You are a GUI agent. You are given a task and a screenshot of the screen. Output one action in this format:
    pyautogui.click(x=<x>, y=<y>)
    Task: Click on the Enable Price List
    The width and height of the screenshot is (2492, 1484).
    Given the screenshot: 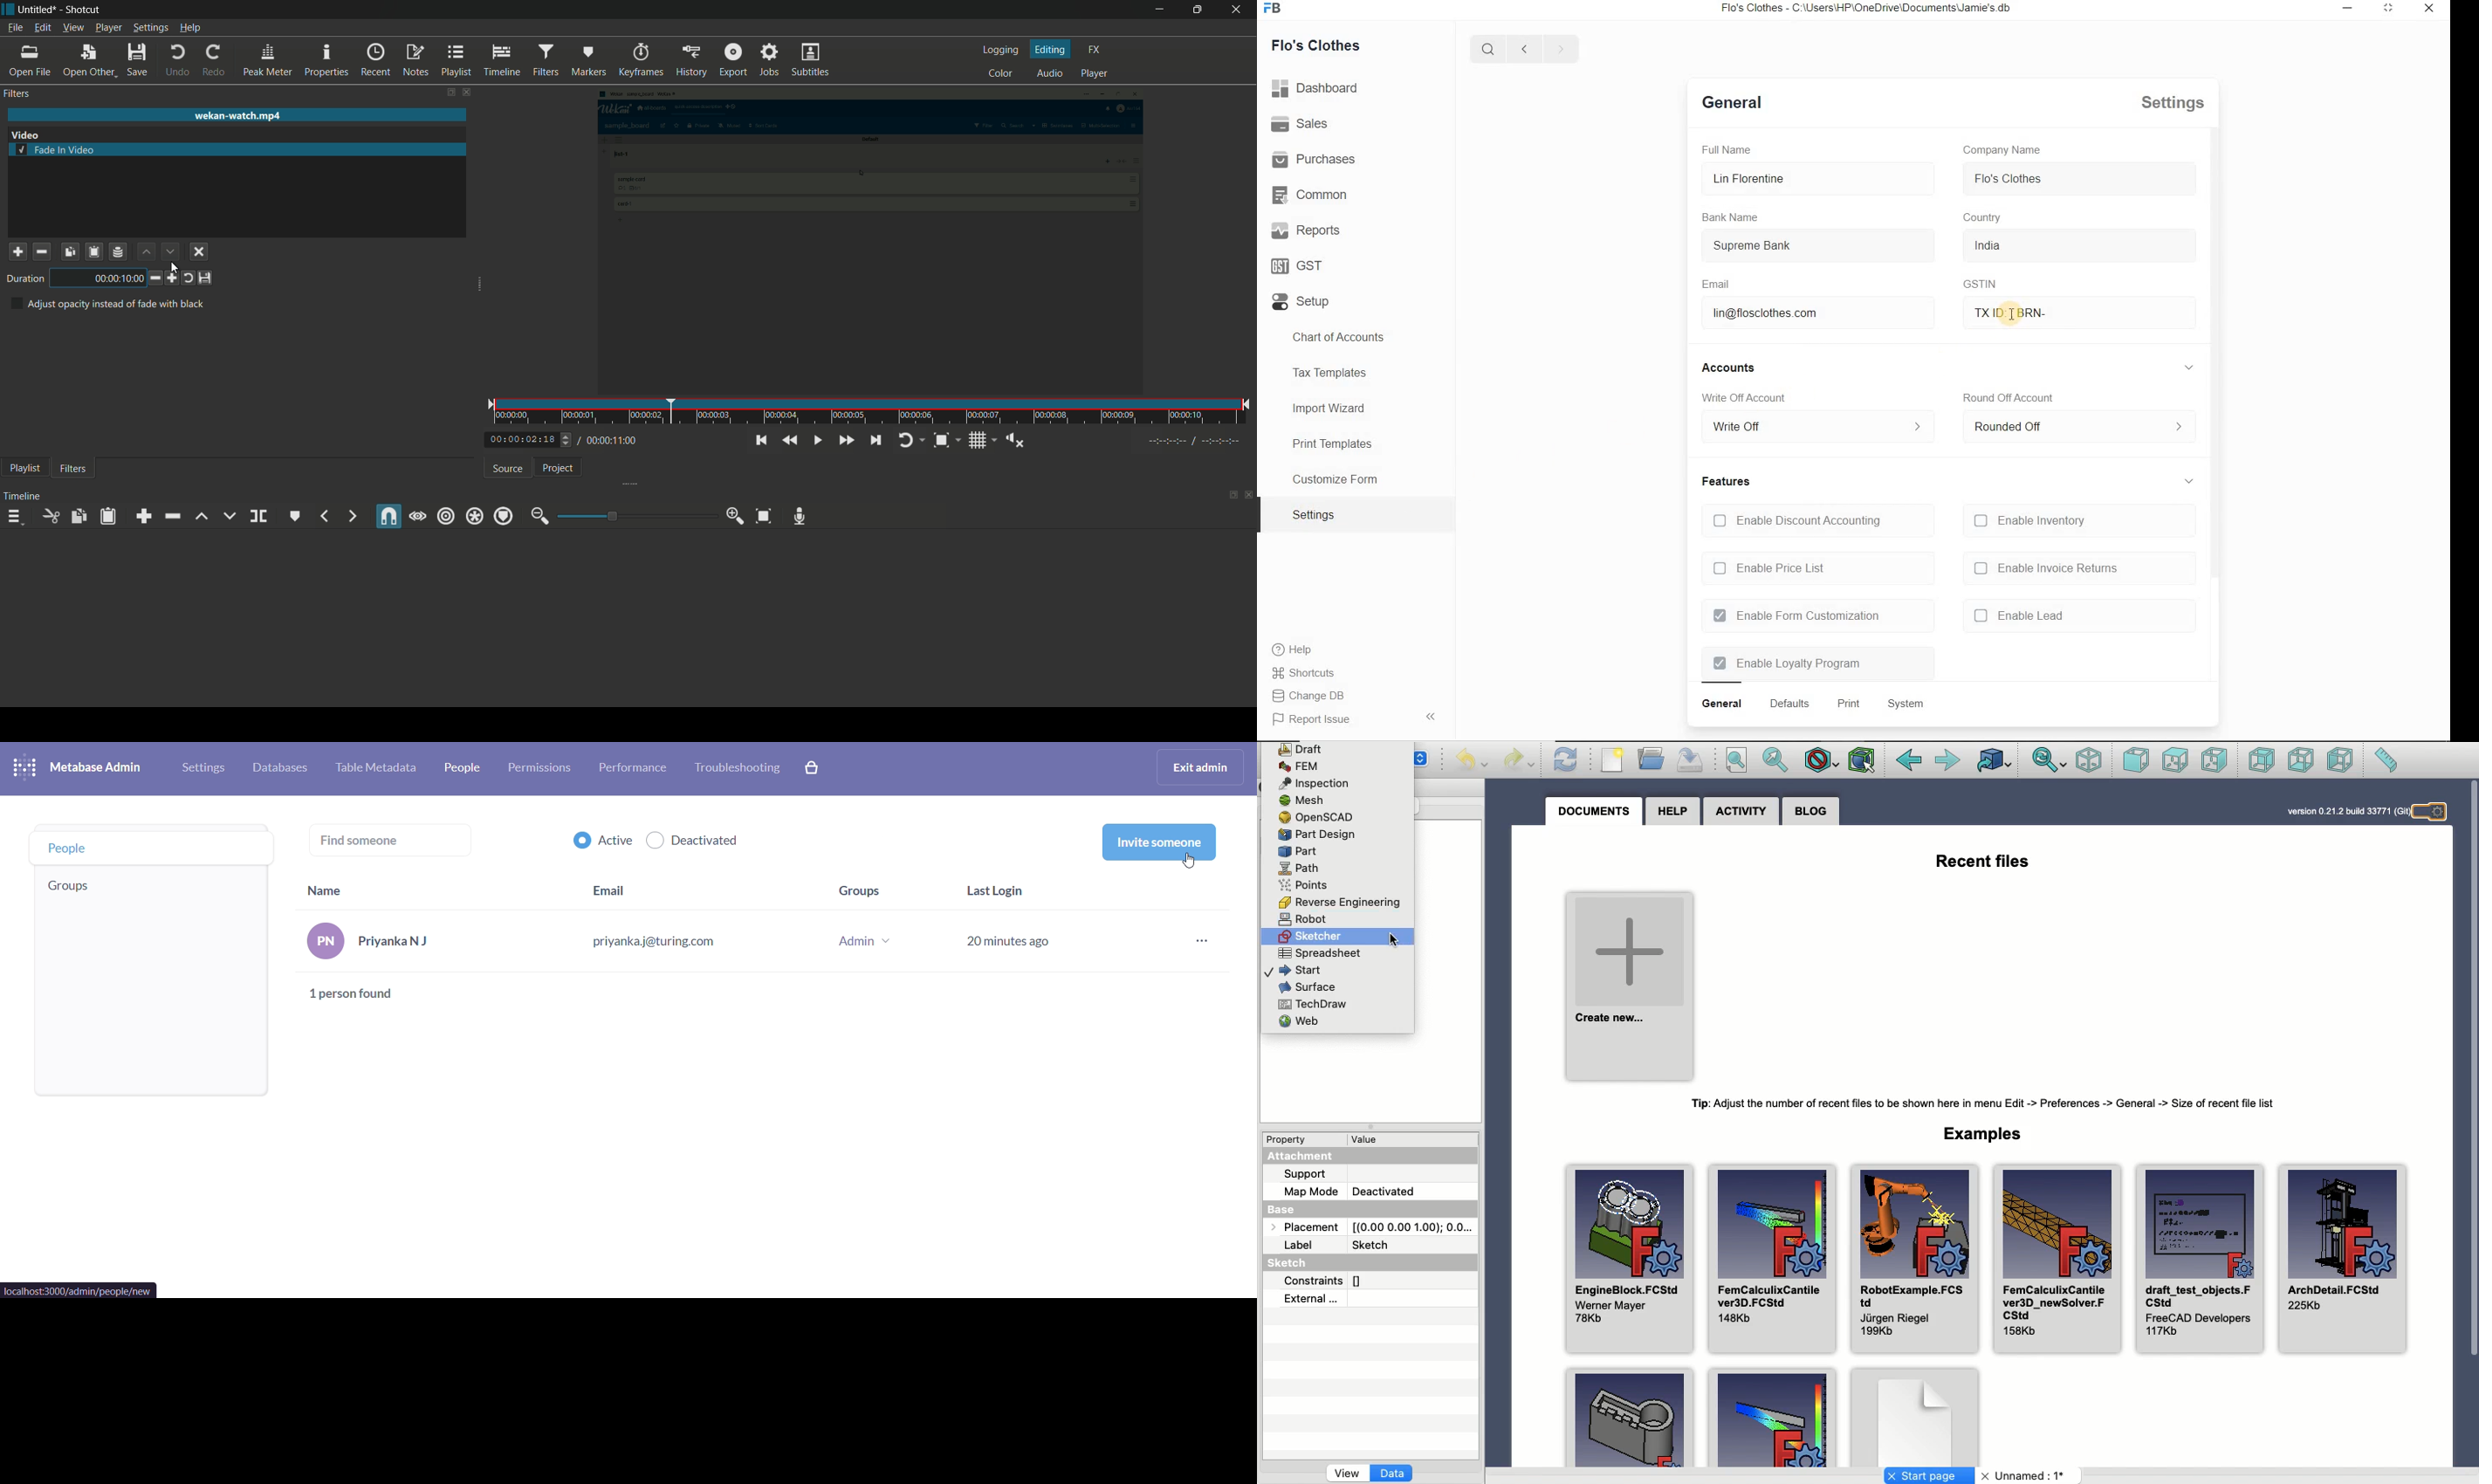 What is the action you would take?
    pyautogui.click(x=1772, y=569)
    